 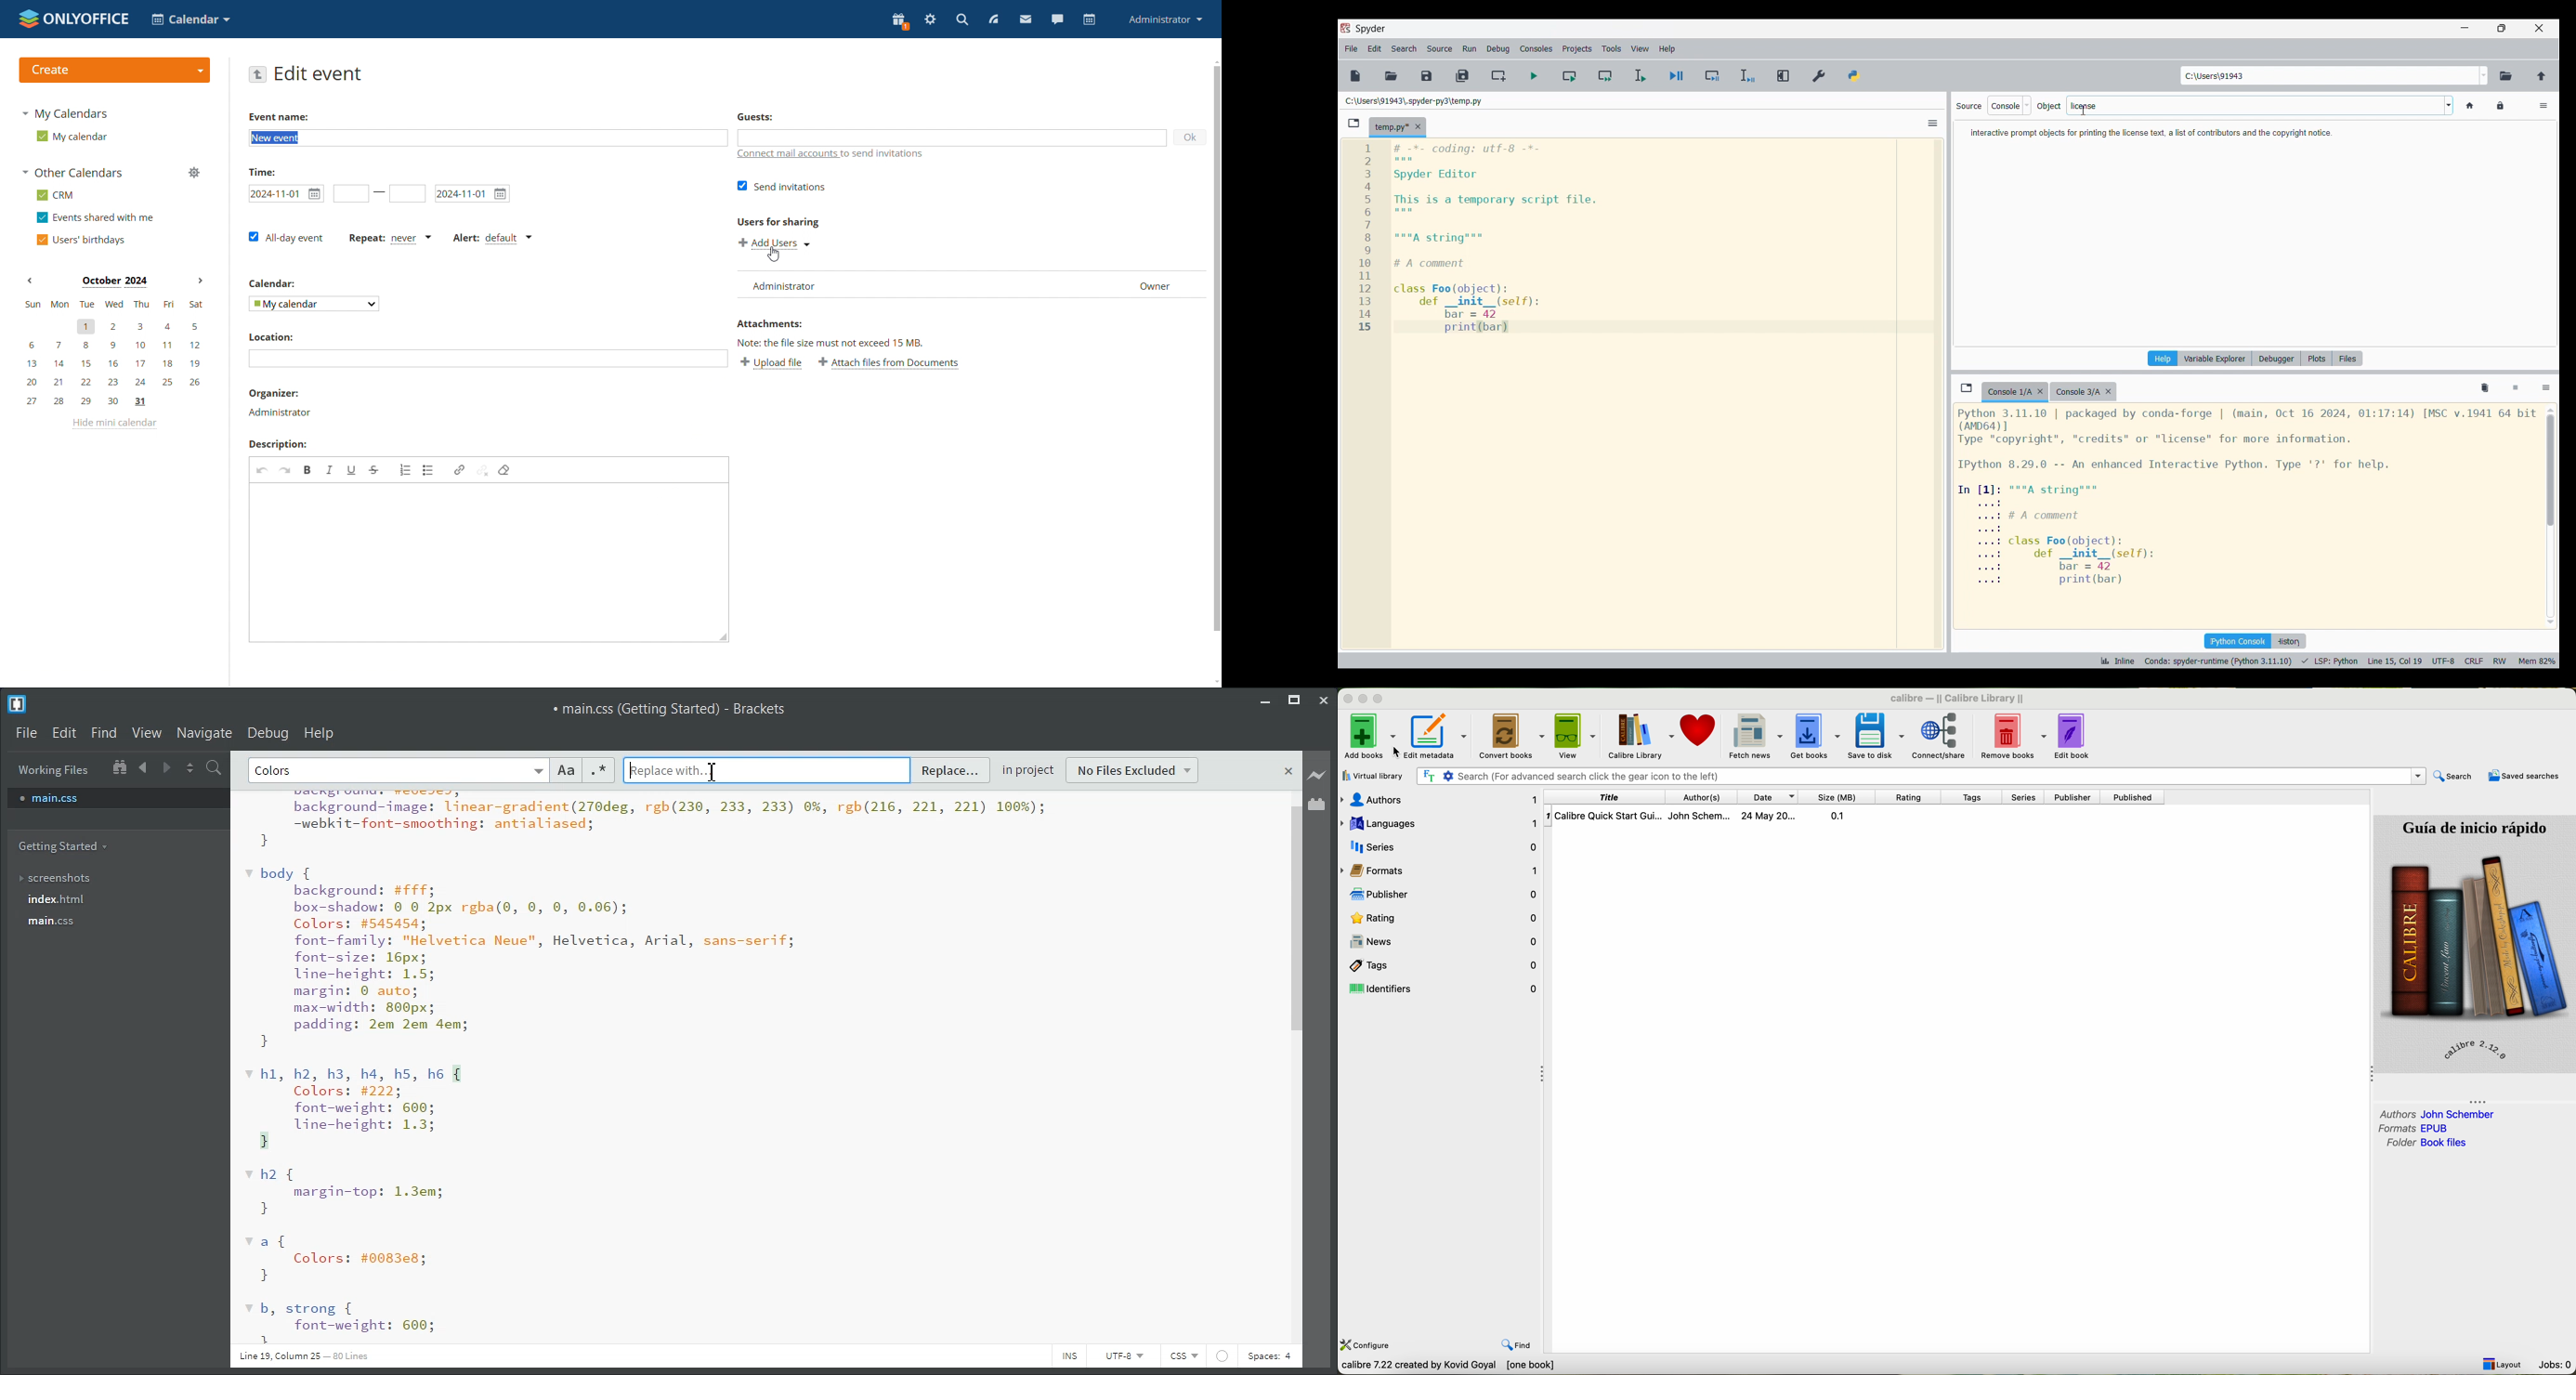 What do you see at coordinates (1452, 1367) in the screenshot?
I see `Callibre 7.22 created by Kavid Goyal [0 books]` at bounding box center [1452, 1367].